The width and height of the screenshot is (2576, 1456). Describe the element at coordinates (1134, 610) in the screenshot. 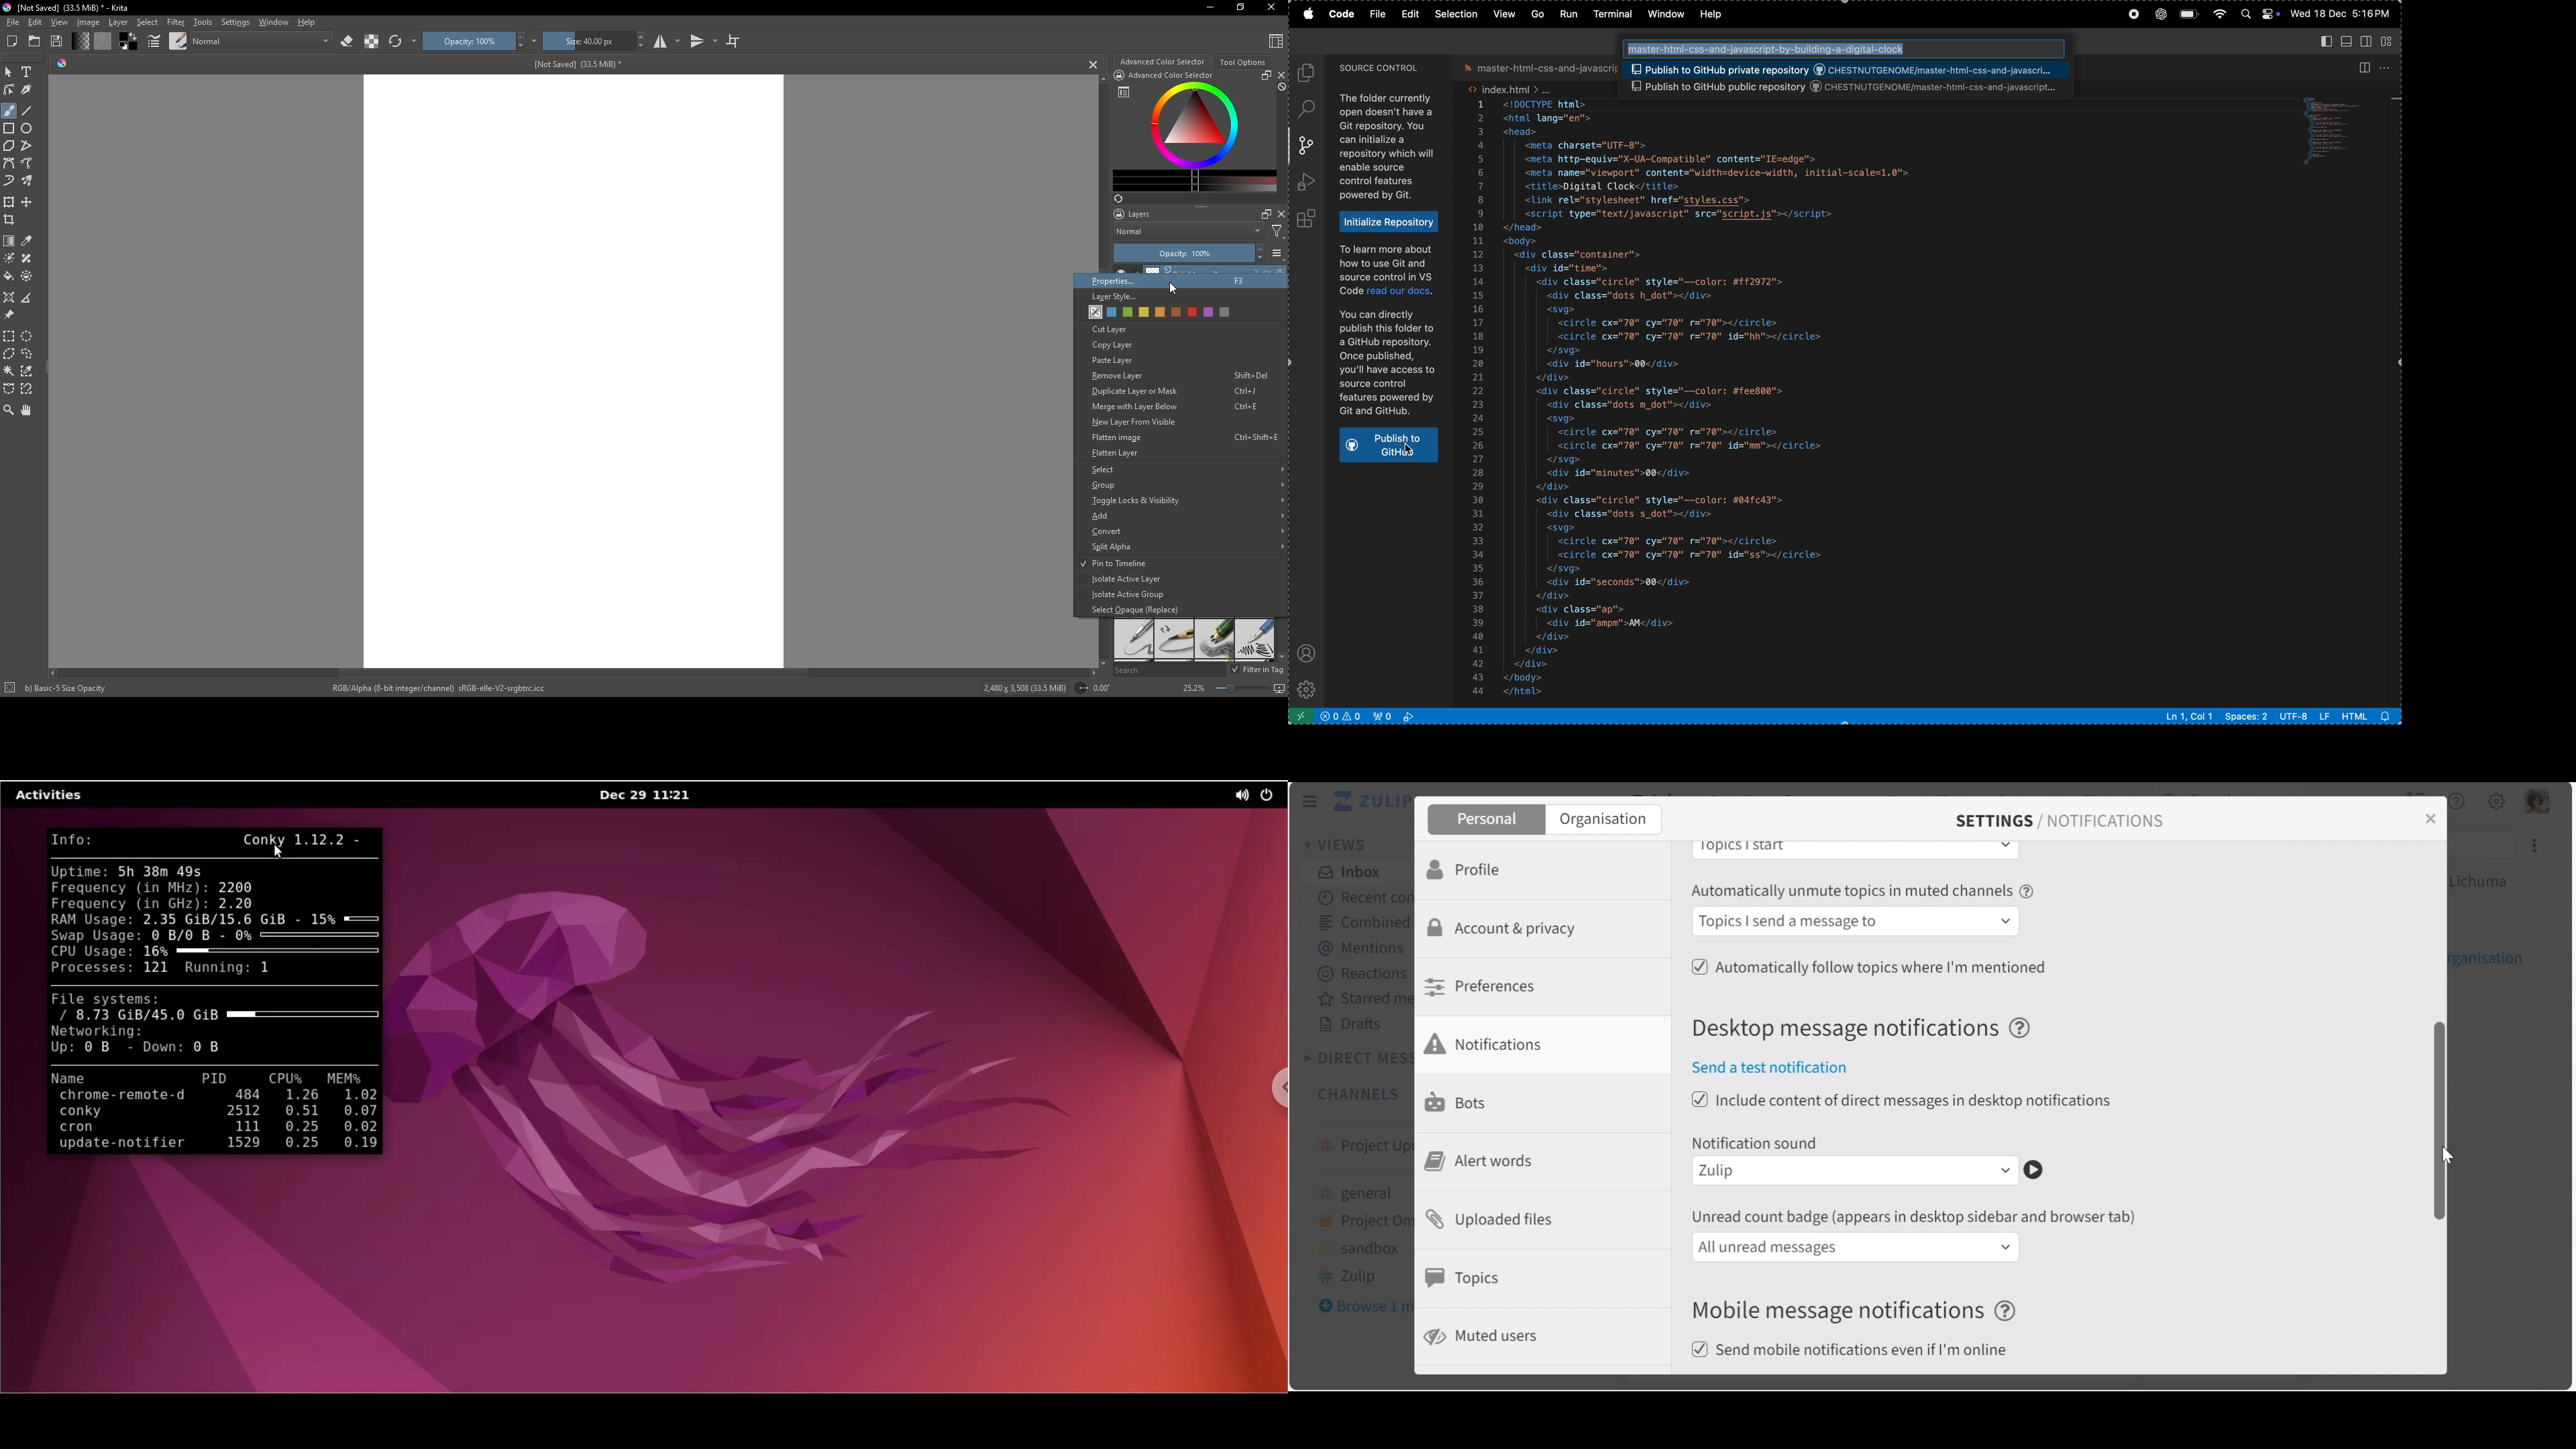

I see `Select Opaque (Replace)` at that location.